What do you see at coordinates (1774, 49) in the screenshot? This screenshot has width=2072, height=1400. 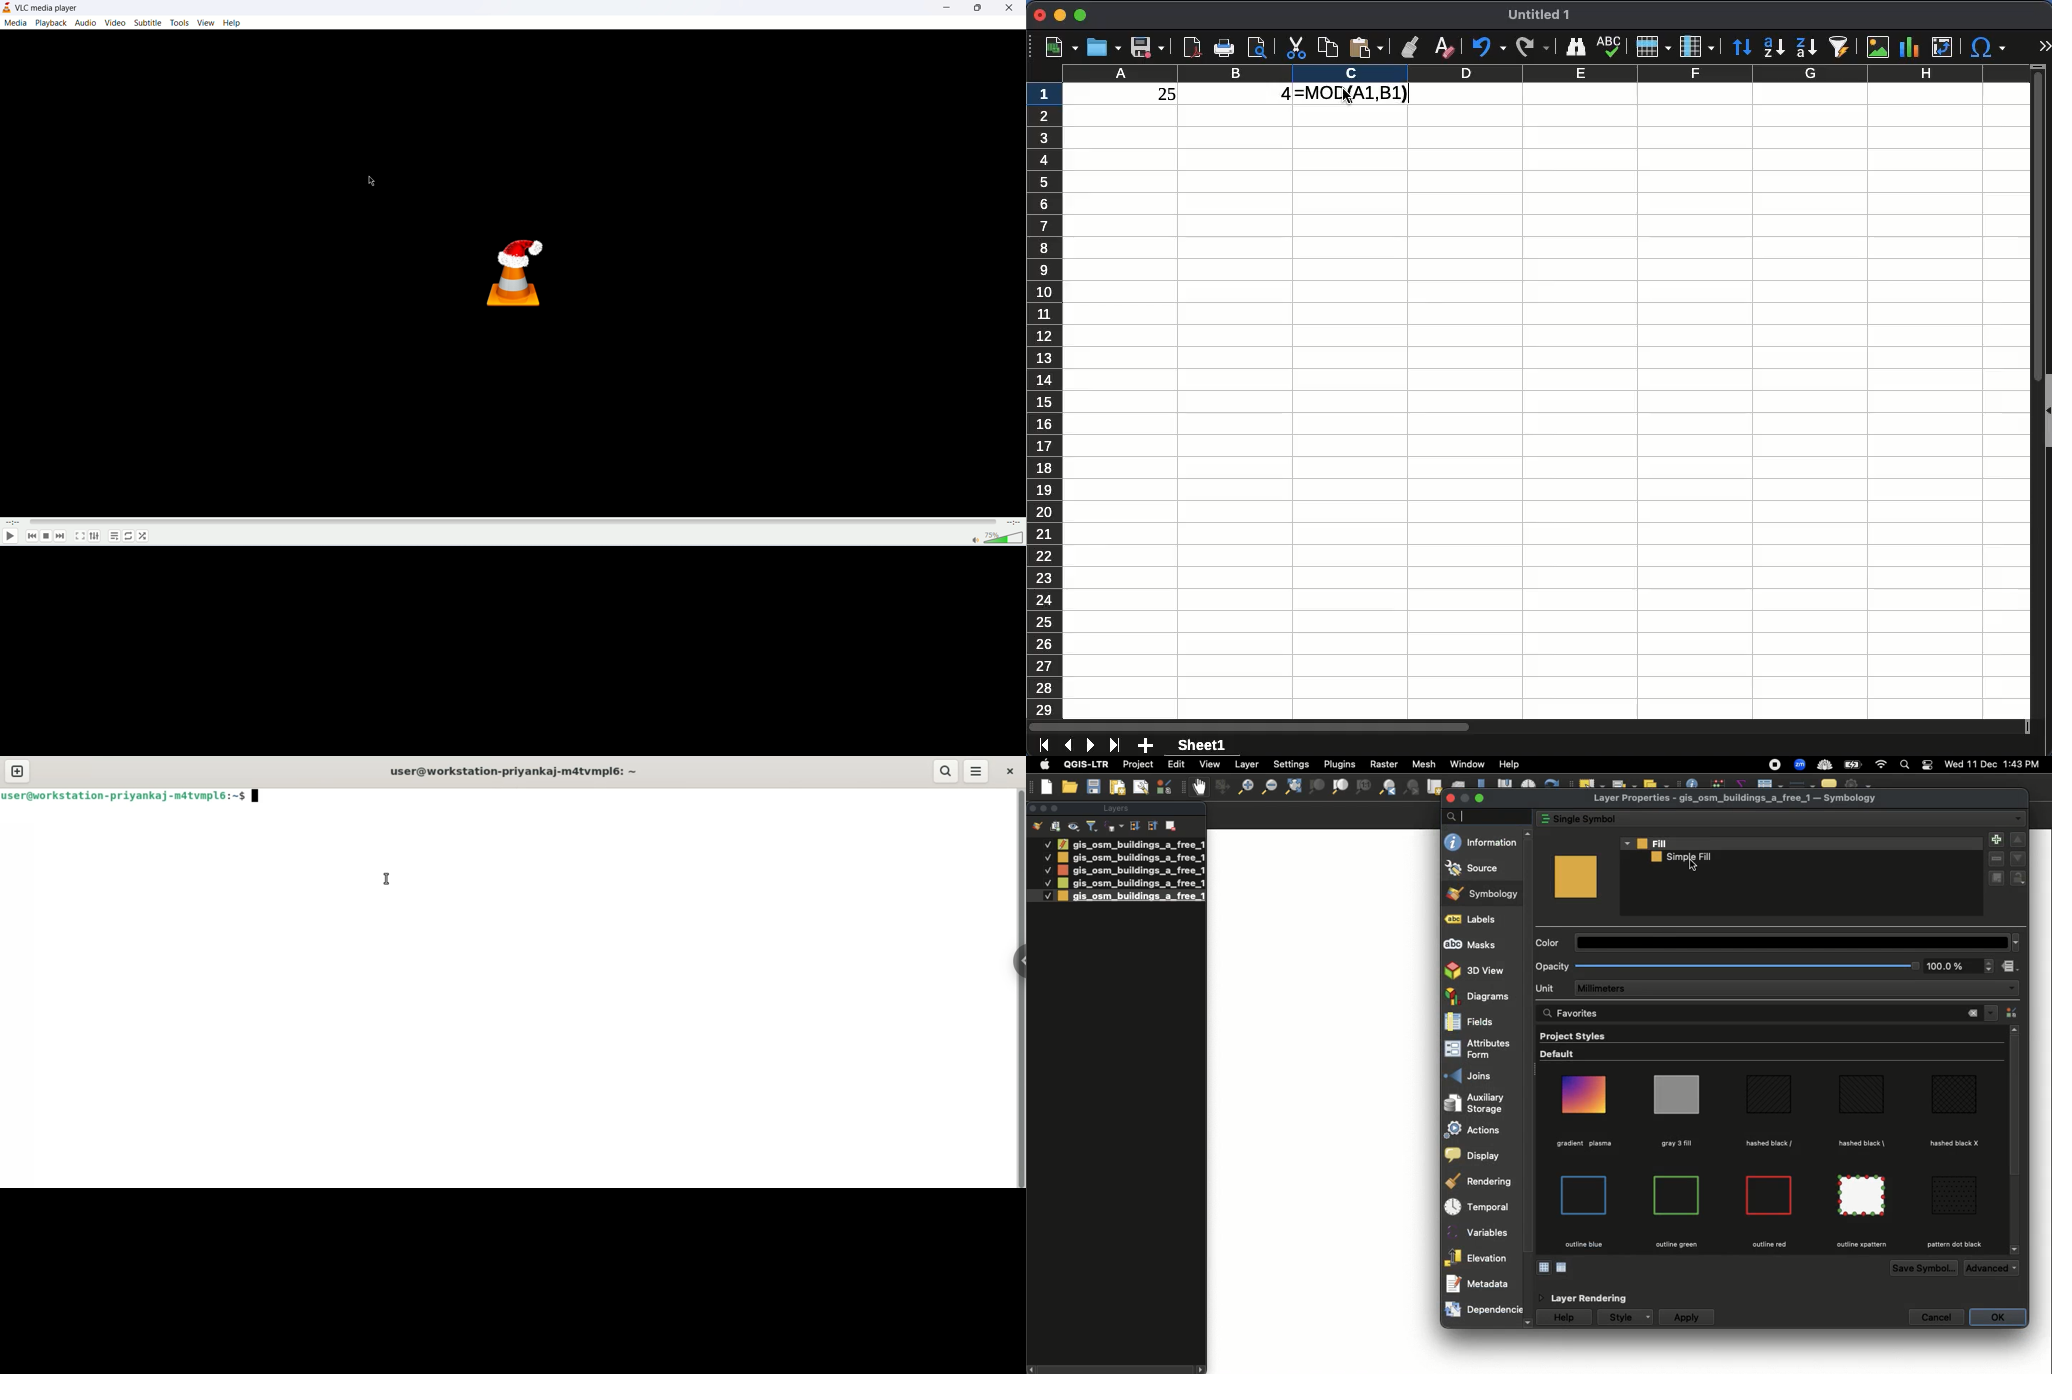 I see `sort ascending ` at bounding box center [1774, 49].